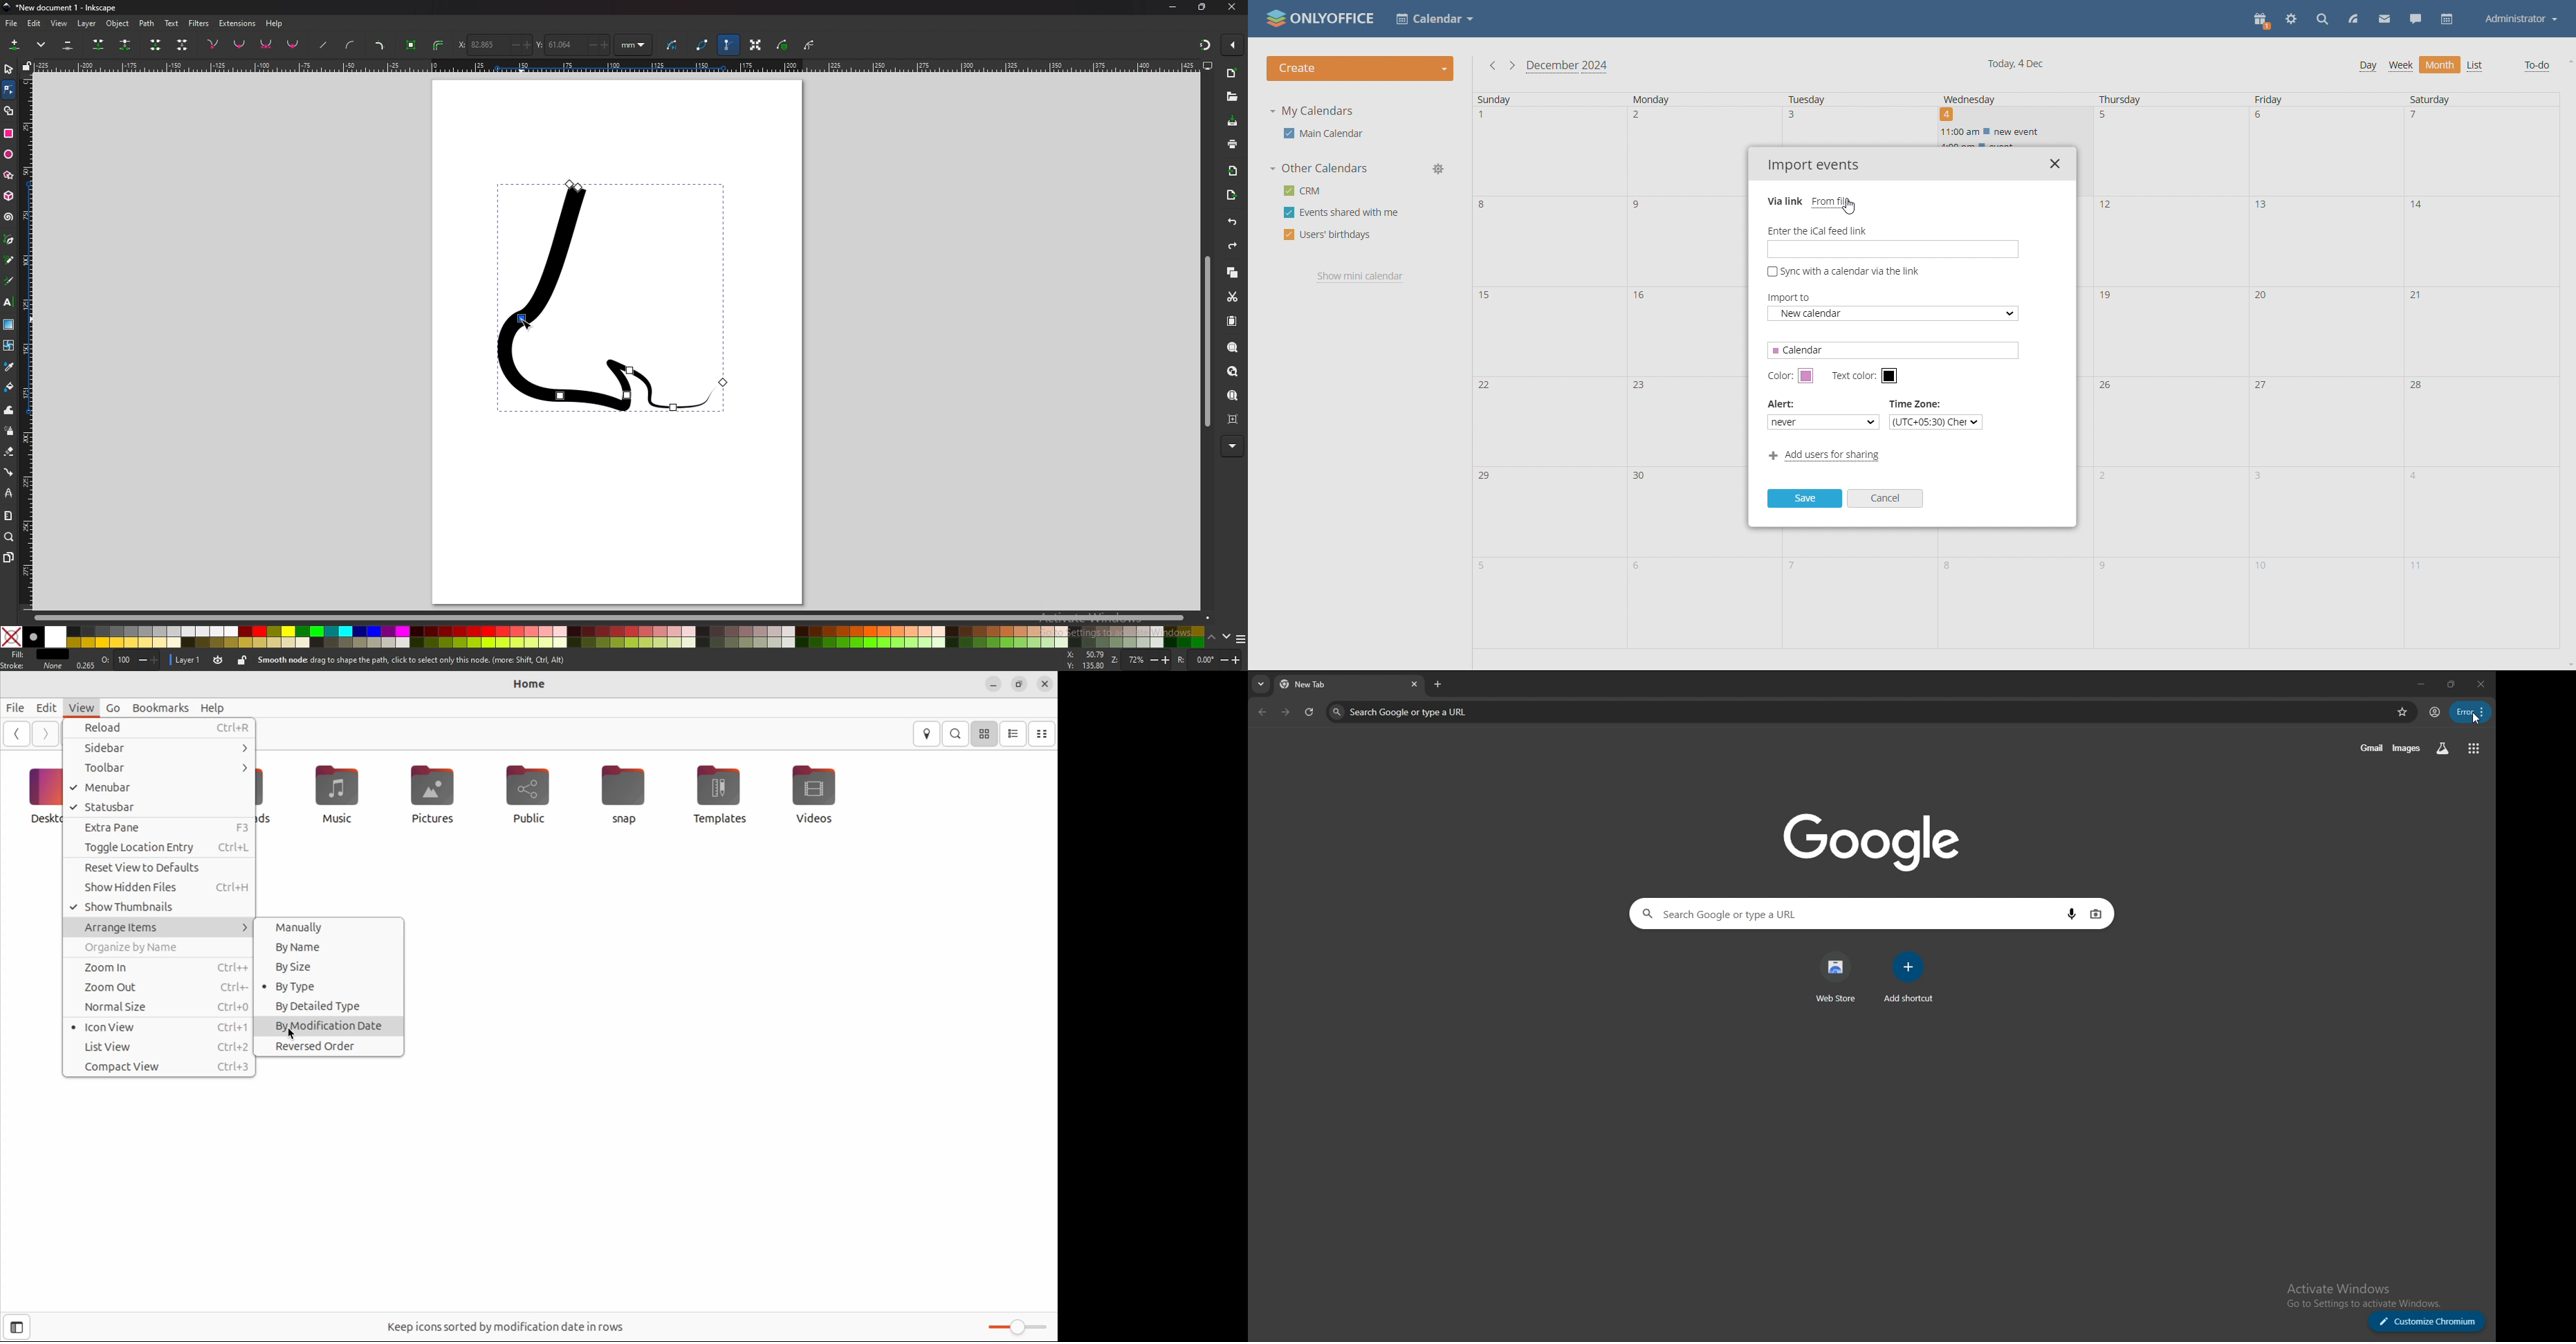  Describe the element at coordinates (1213, 638) in the screenshot. I see `up` at that location.